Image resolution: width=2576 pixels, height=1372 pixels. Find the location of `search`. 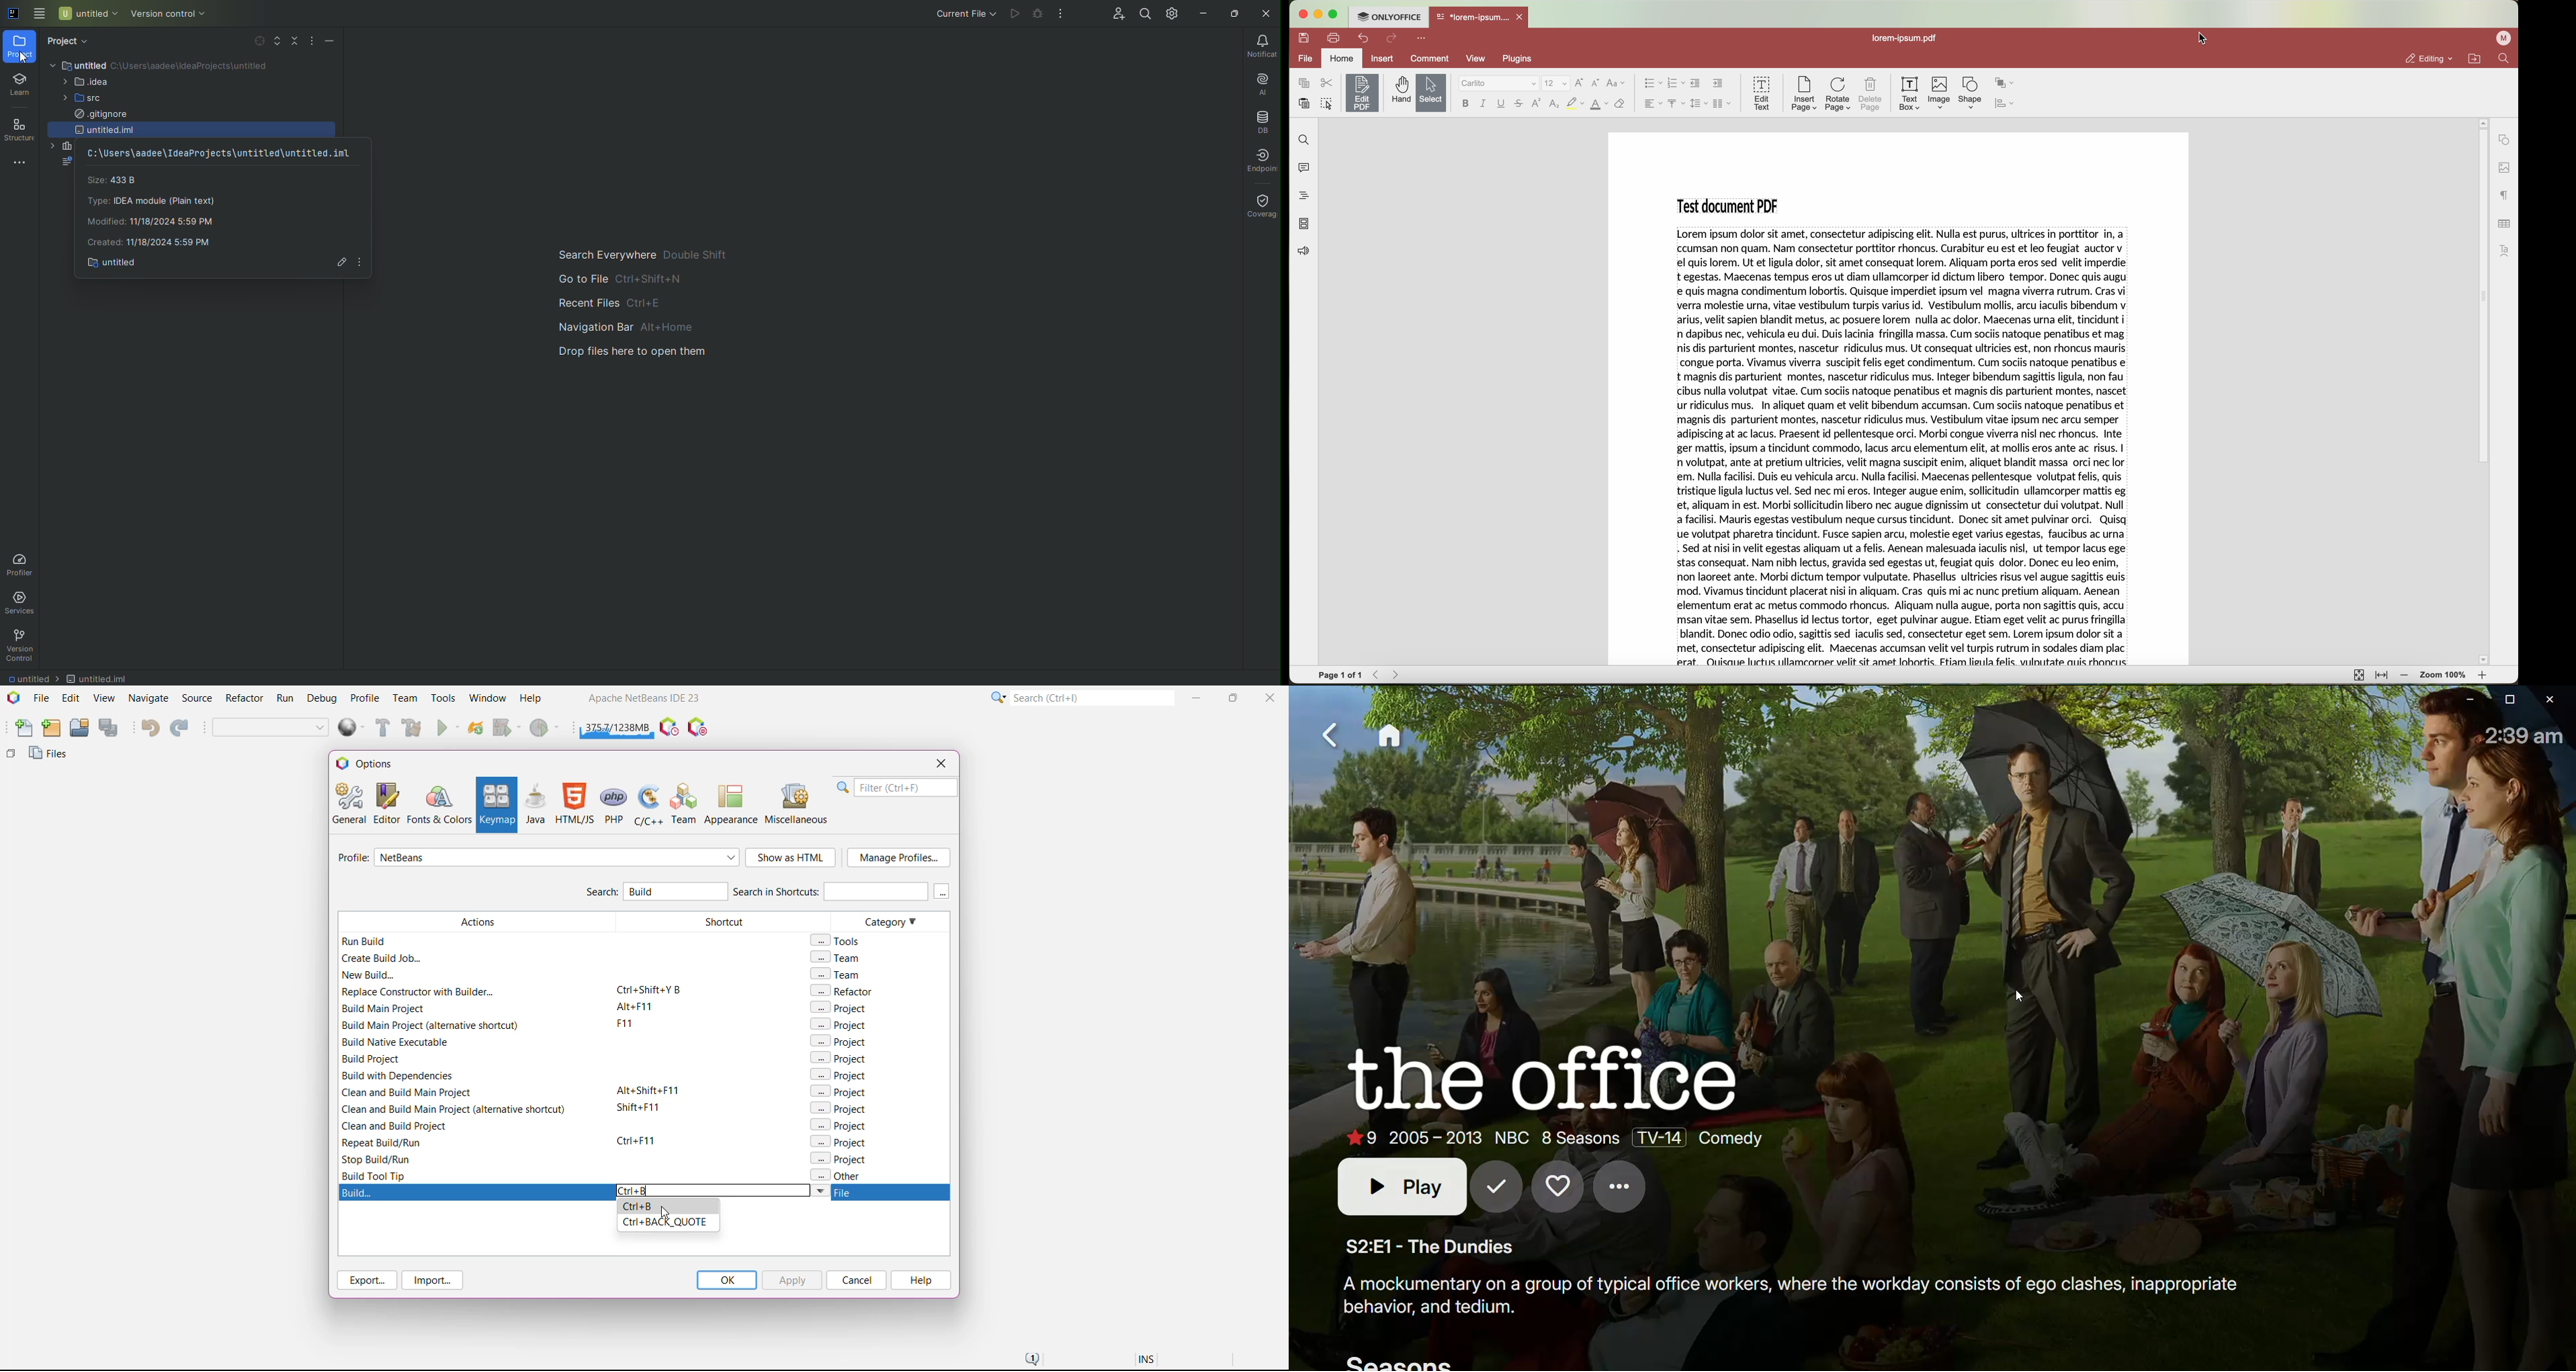

search is located at coordinates (1306, 141).